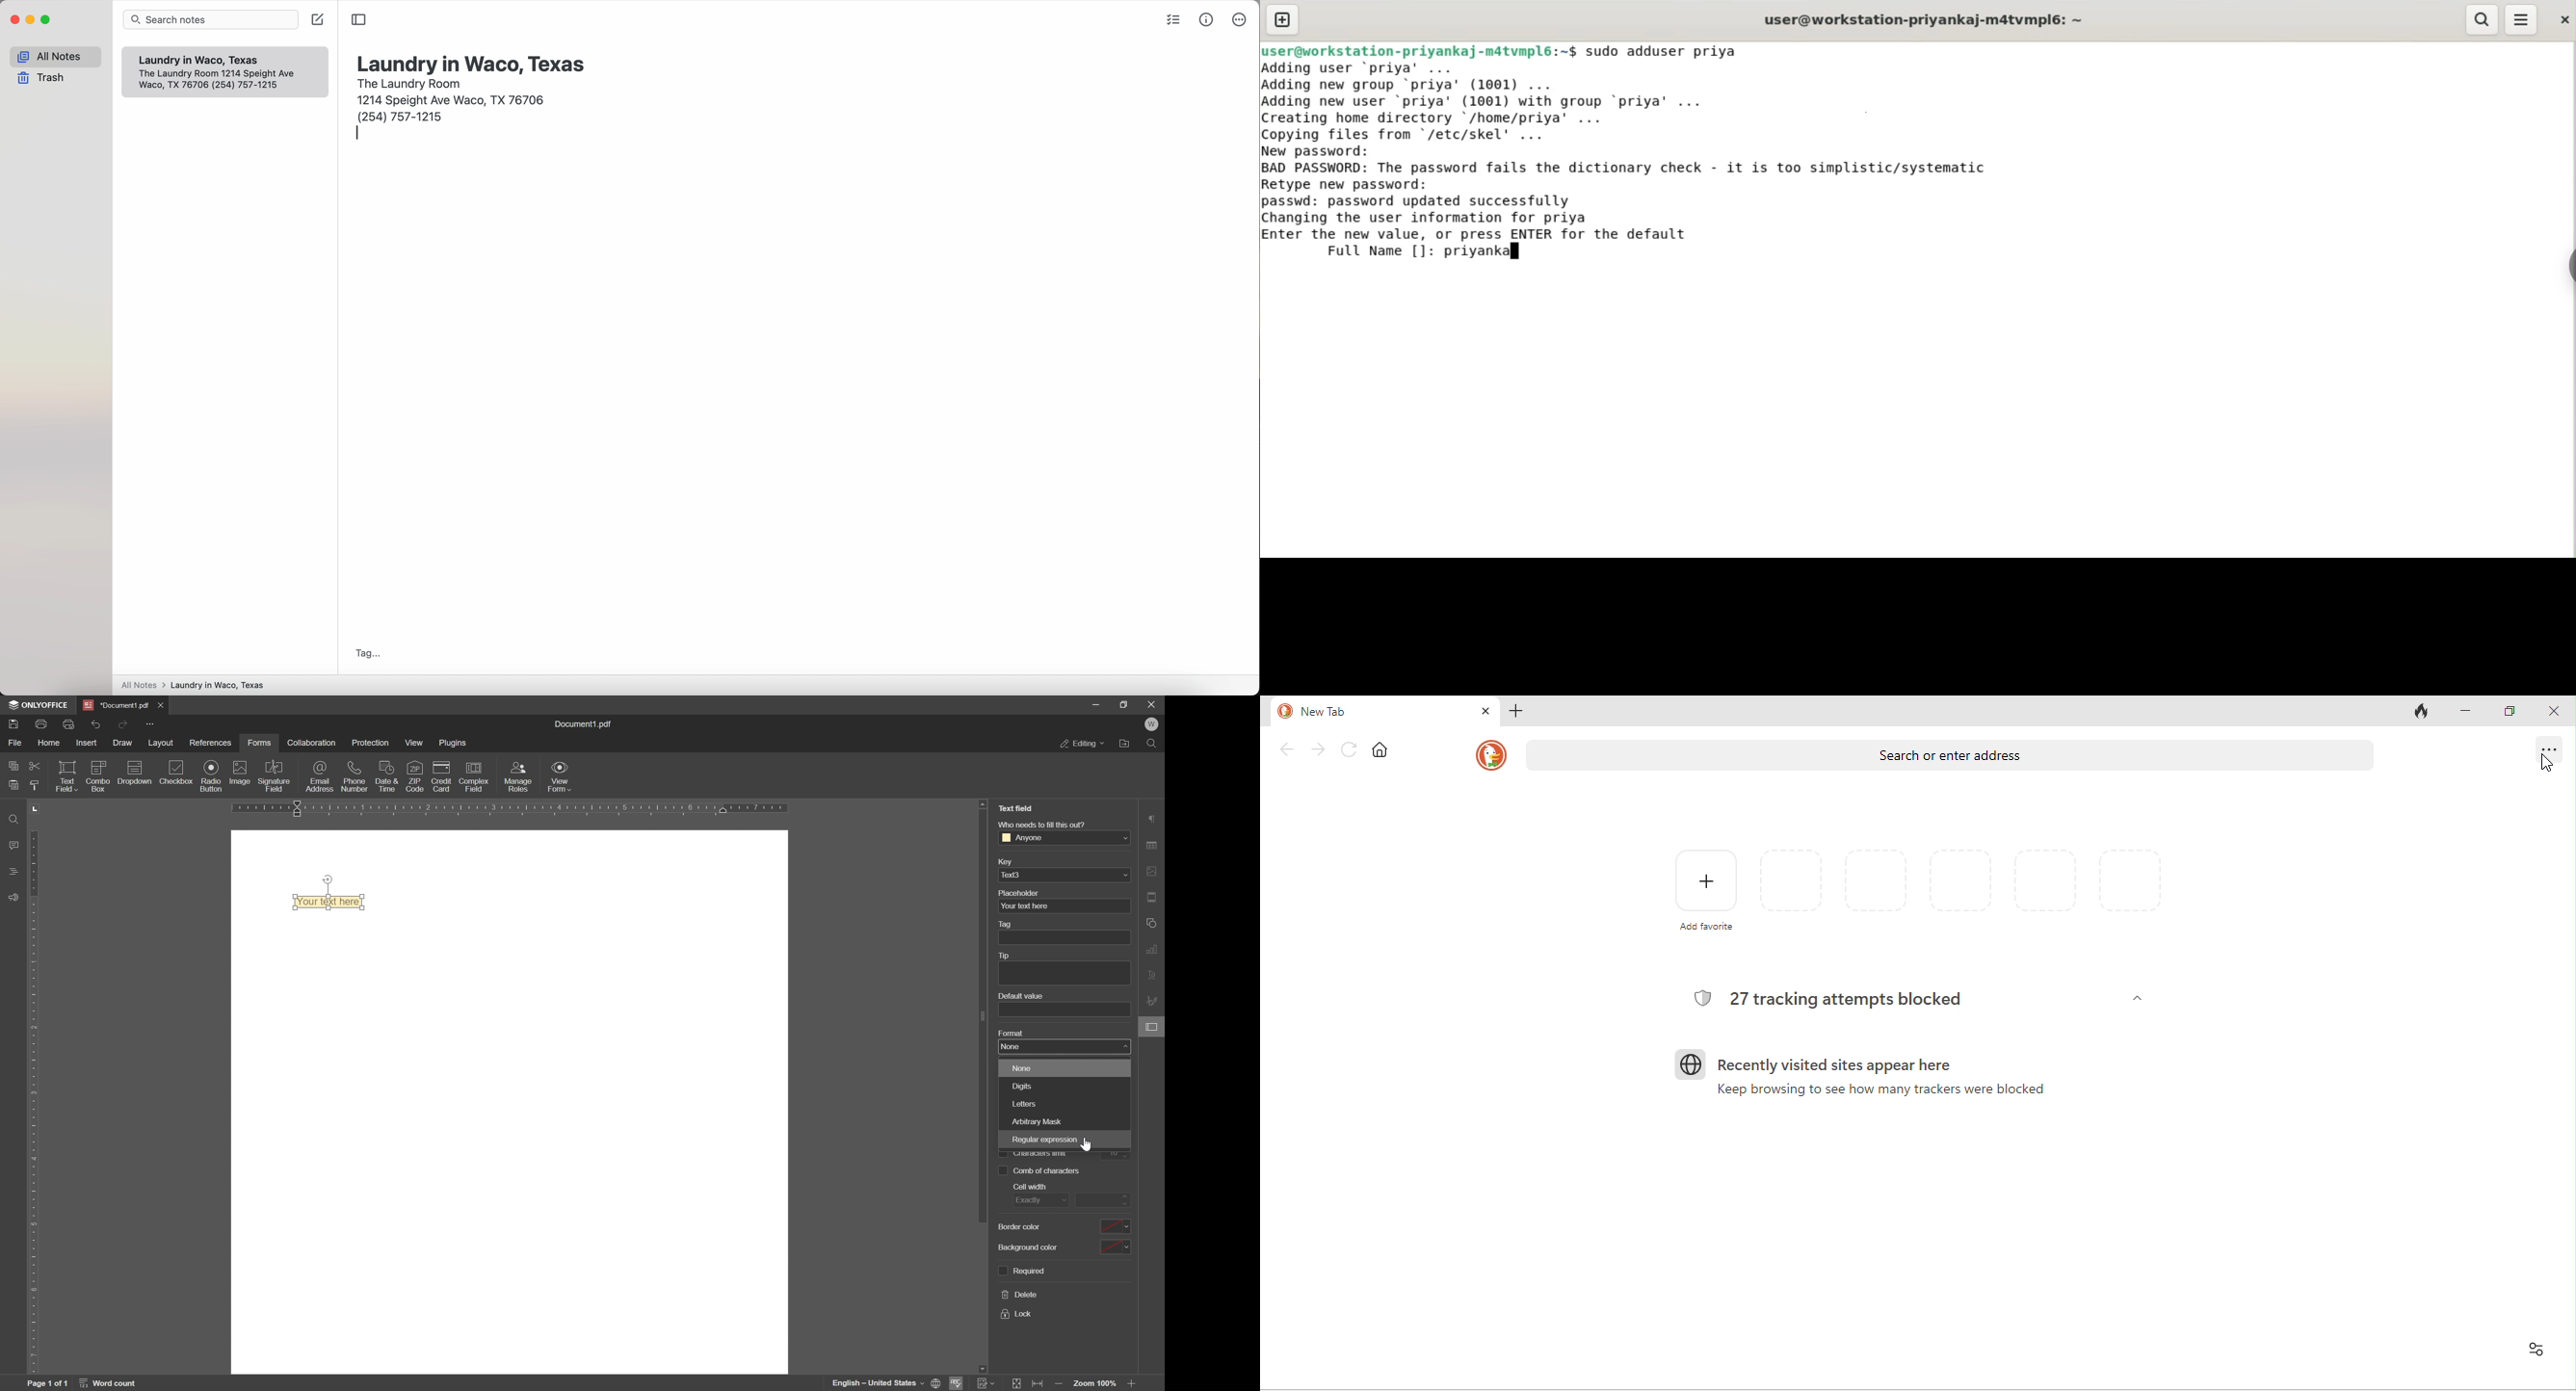  I want to click on tag, so click(365, 653).